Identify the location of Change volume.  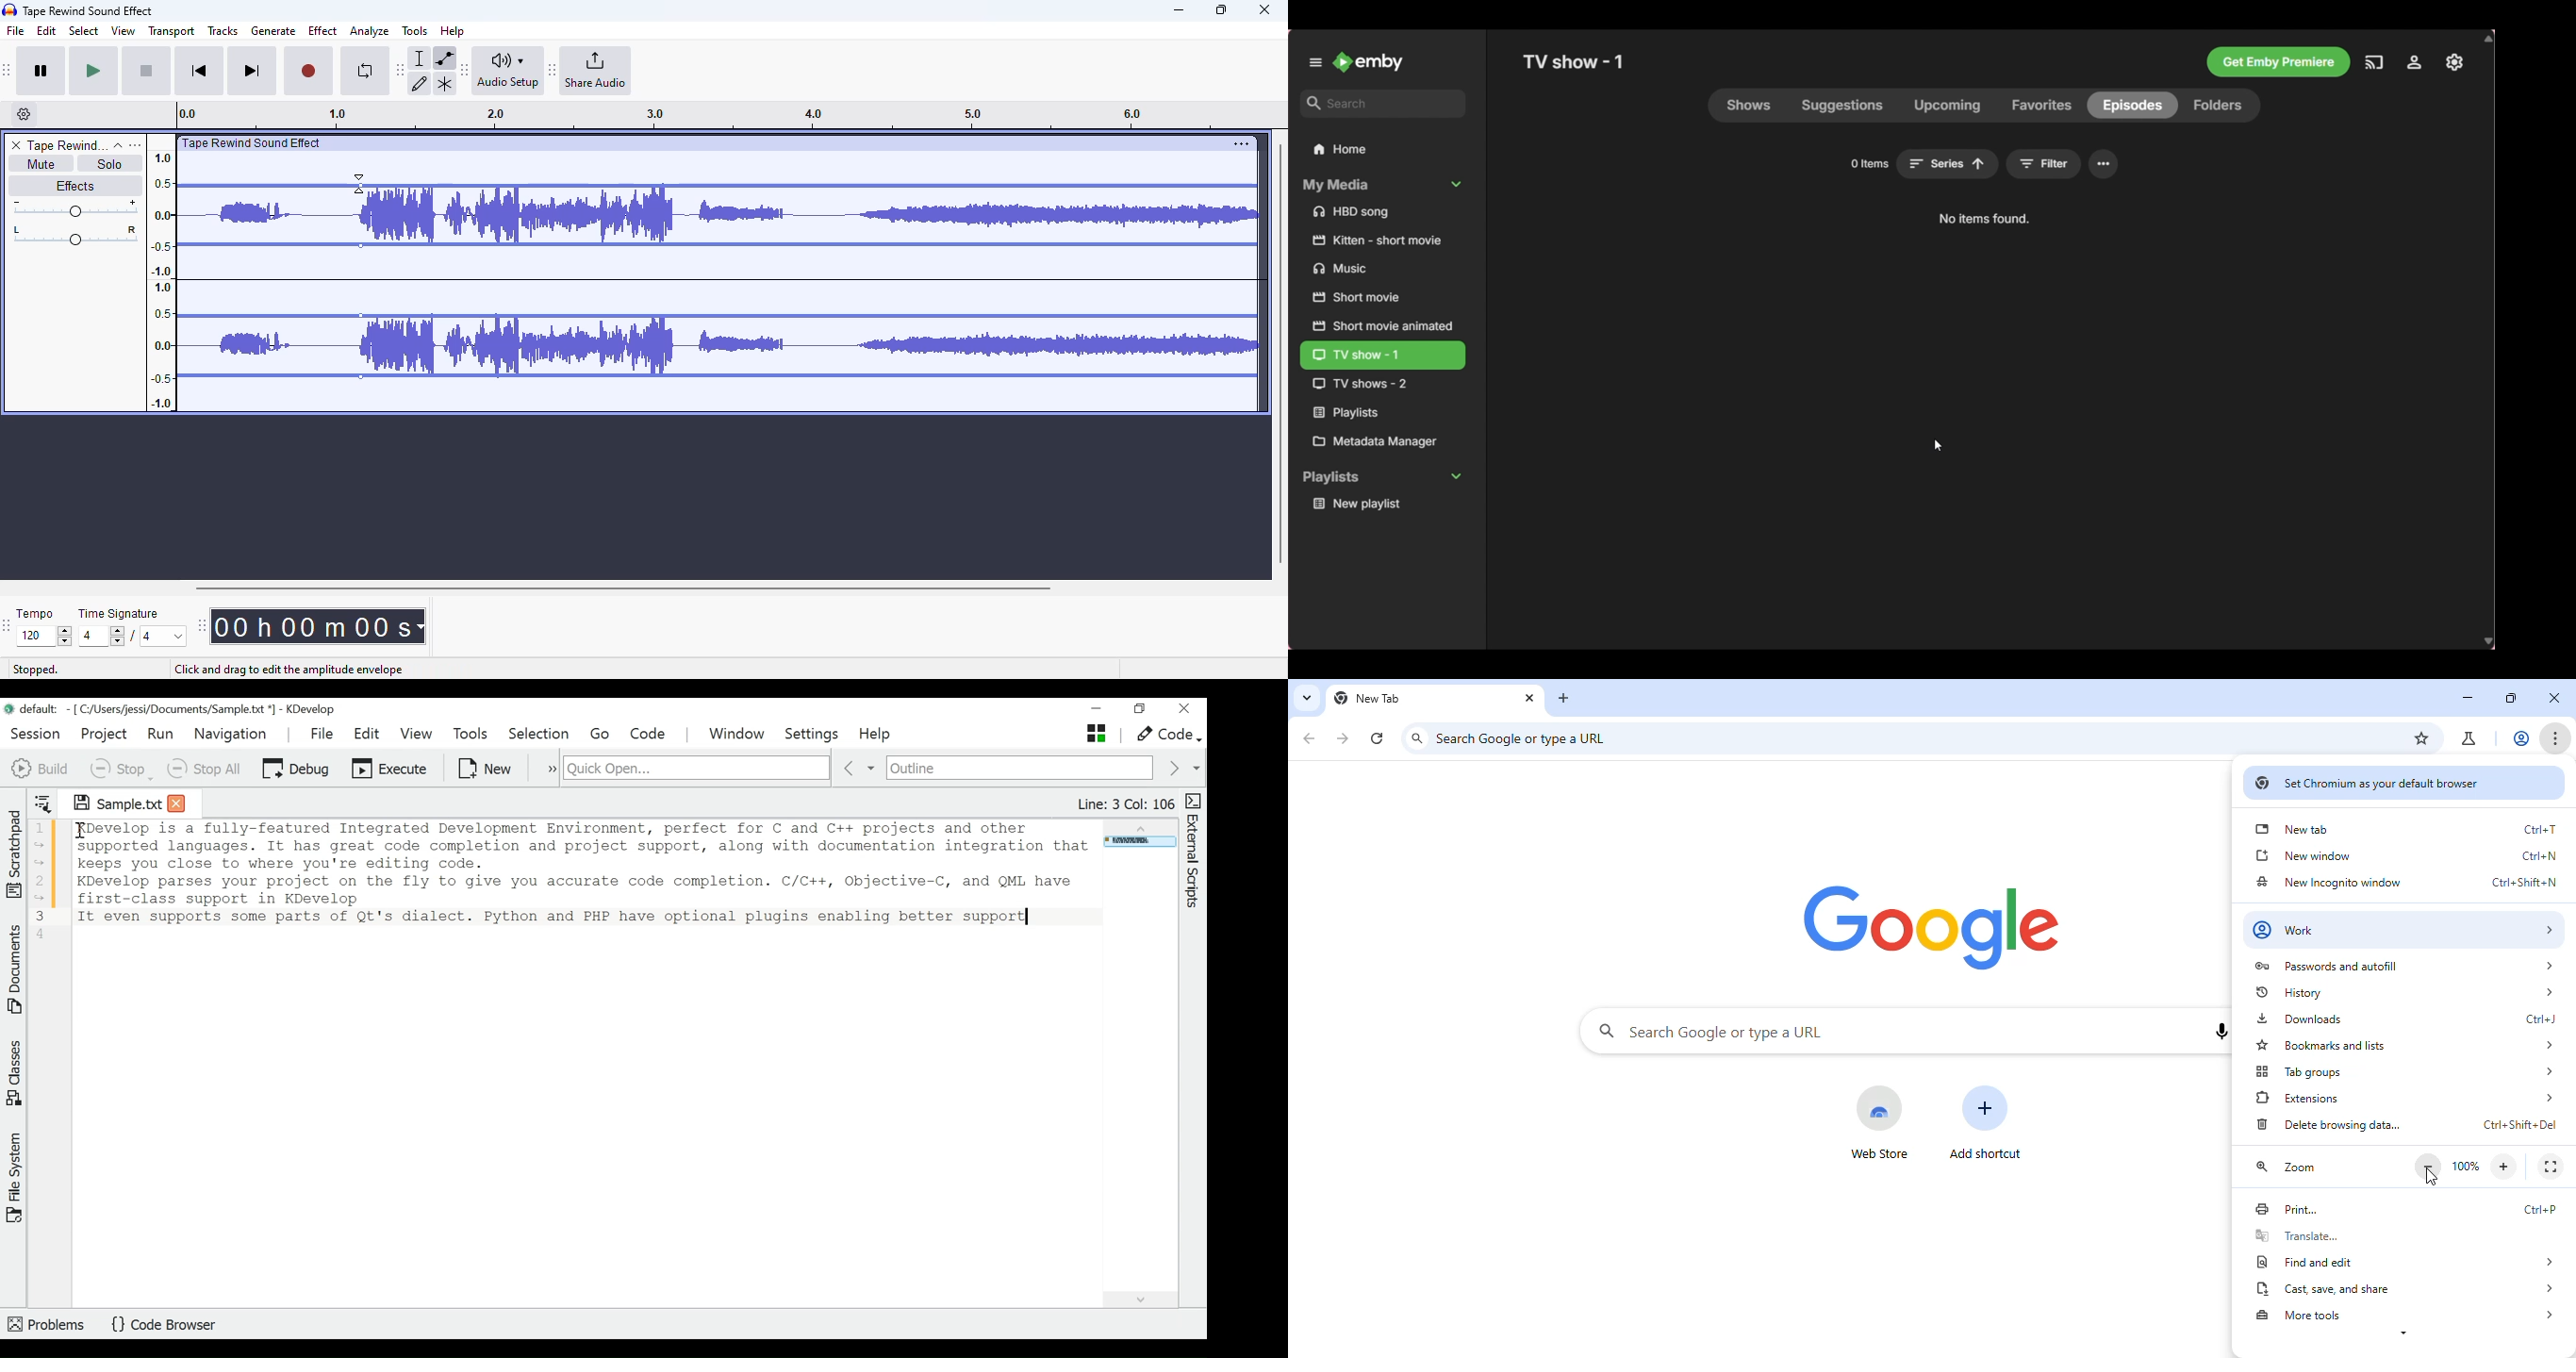
(74, 208).